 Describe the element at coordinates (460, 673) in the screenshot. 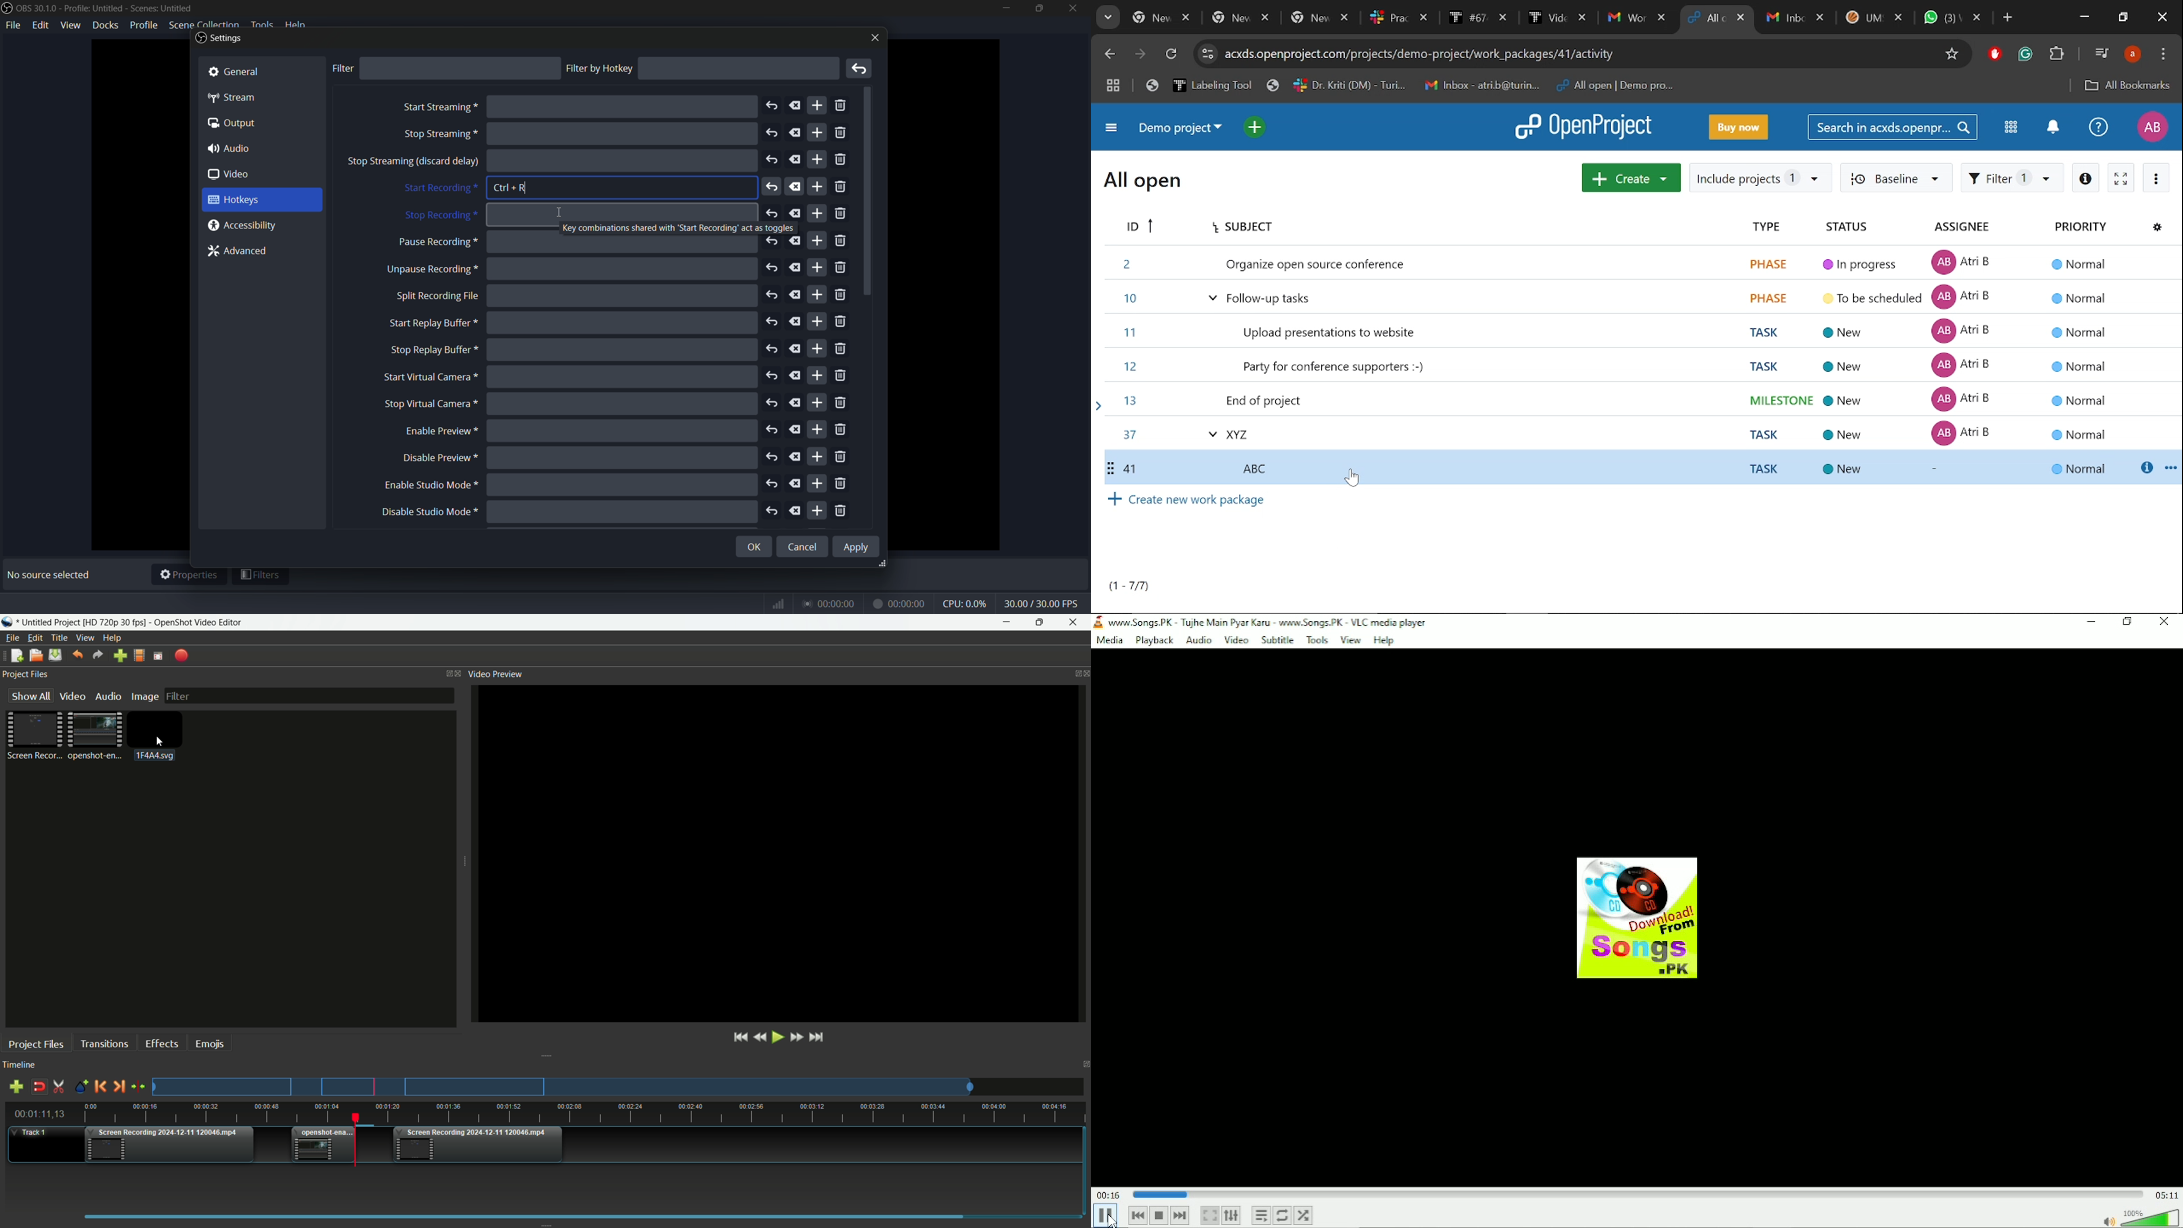

I see `Close project files` at that location.